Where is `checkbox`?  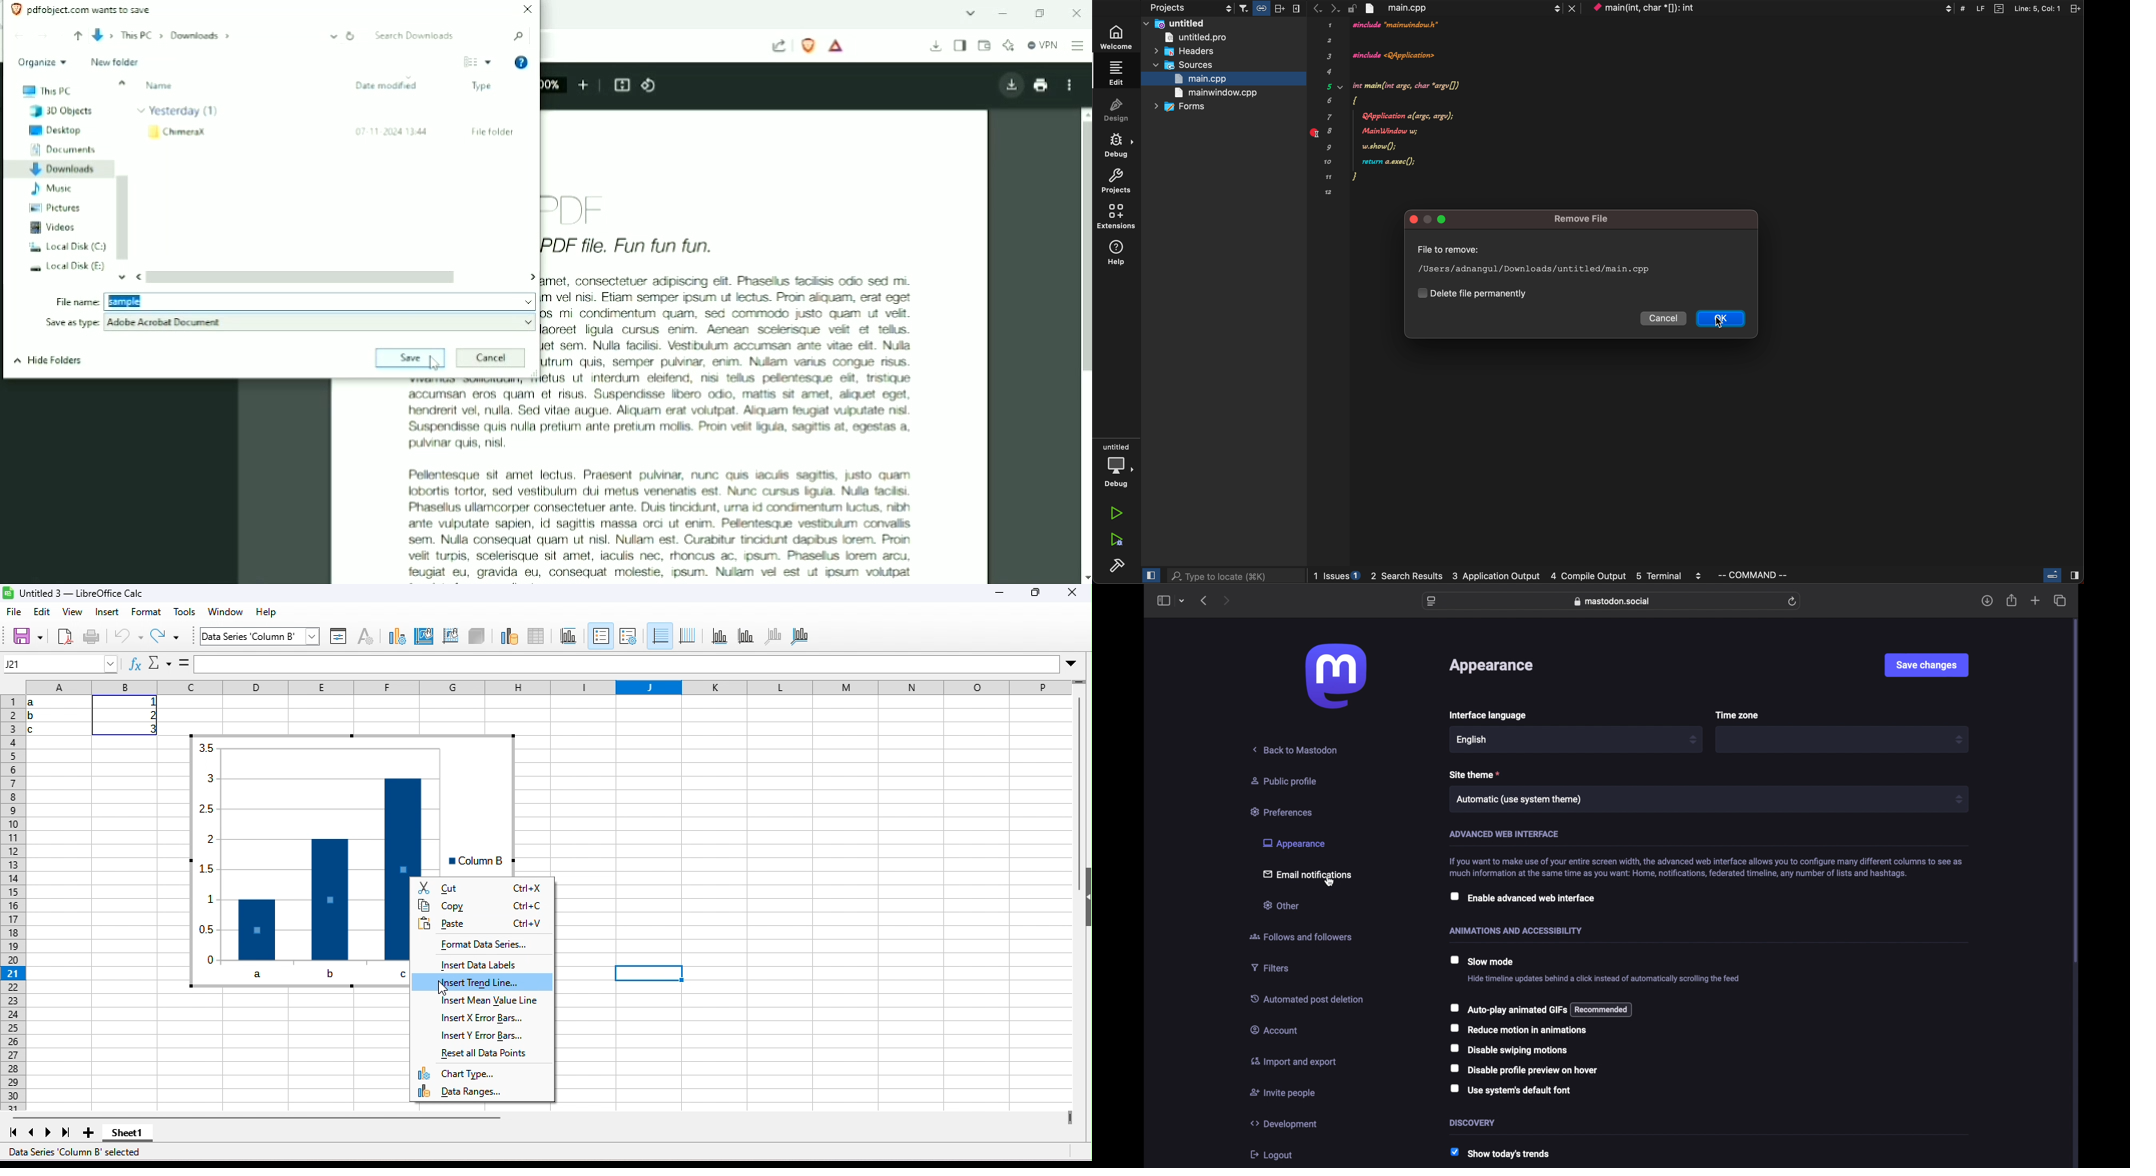 checkbox is located at coordinates (1482, 961).